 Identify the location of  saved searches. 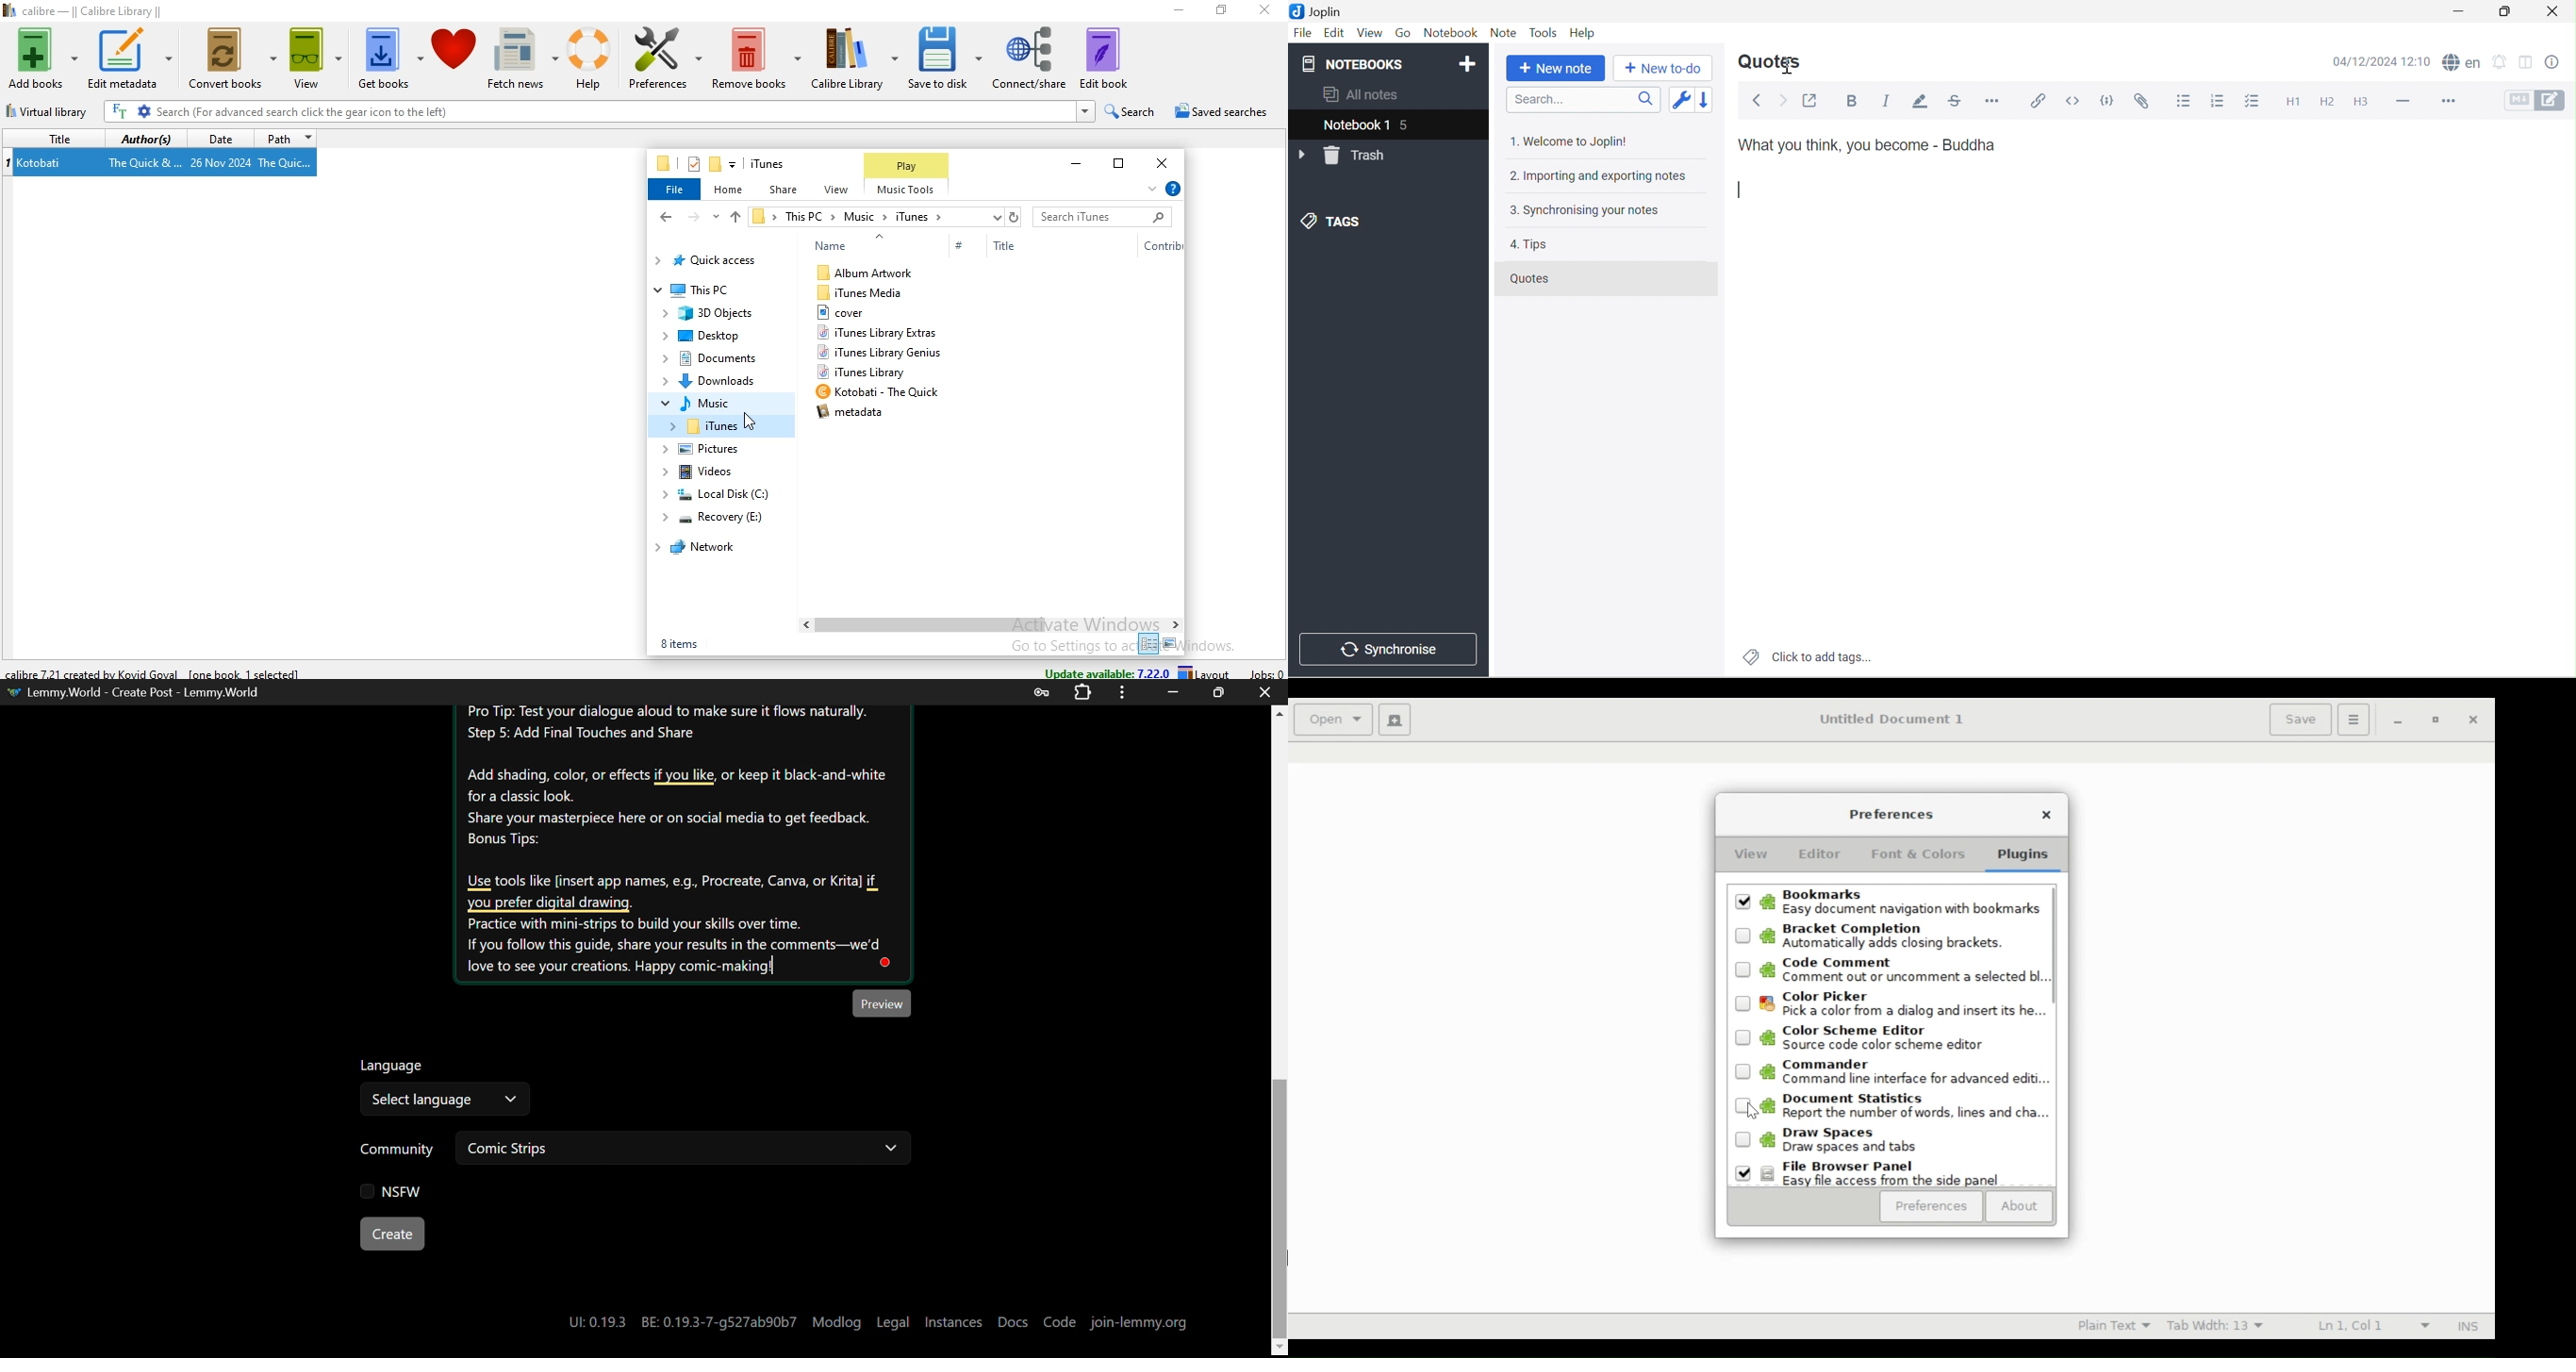
(1219, 111).